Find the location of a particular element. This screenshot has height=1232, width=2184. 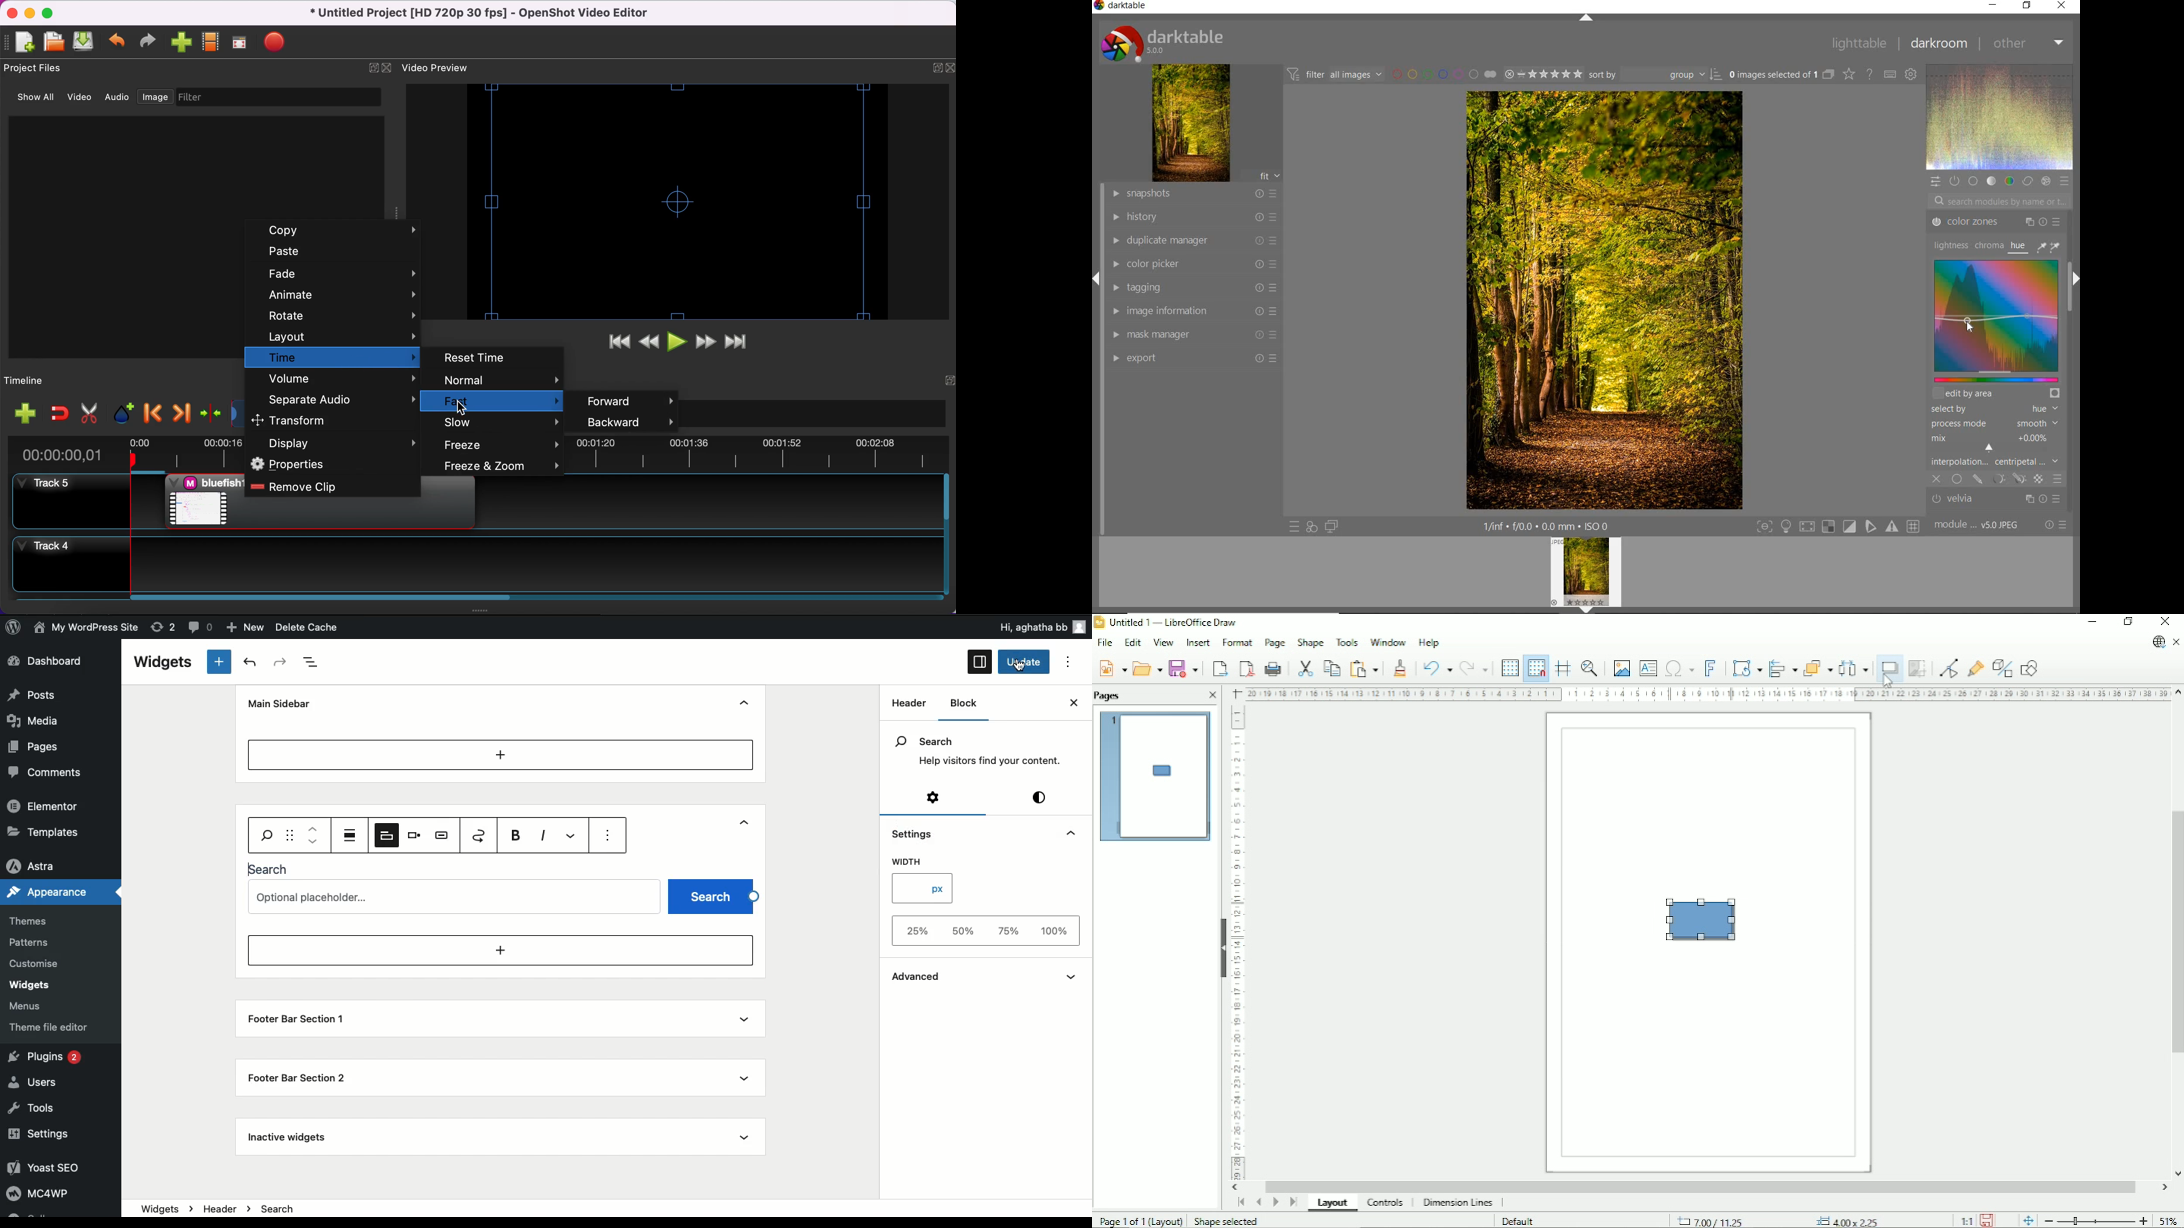

add marker is located at coordinates (123, 414).